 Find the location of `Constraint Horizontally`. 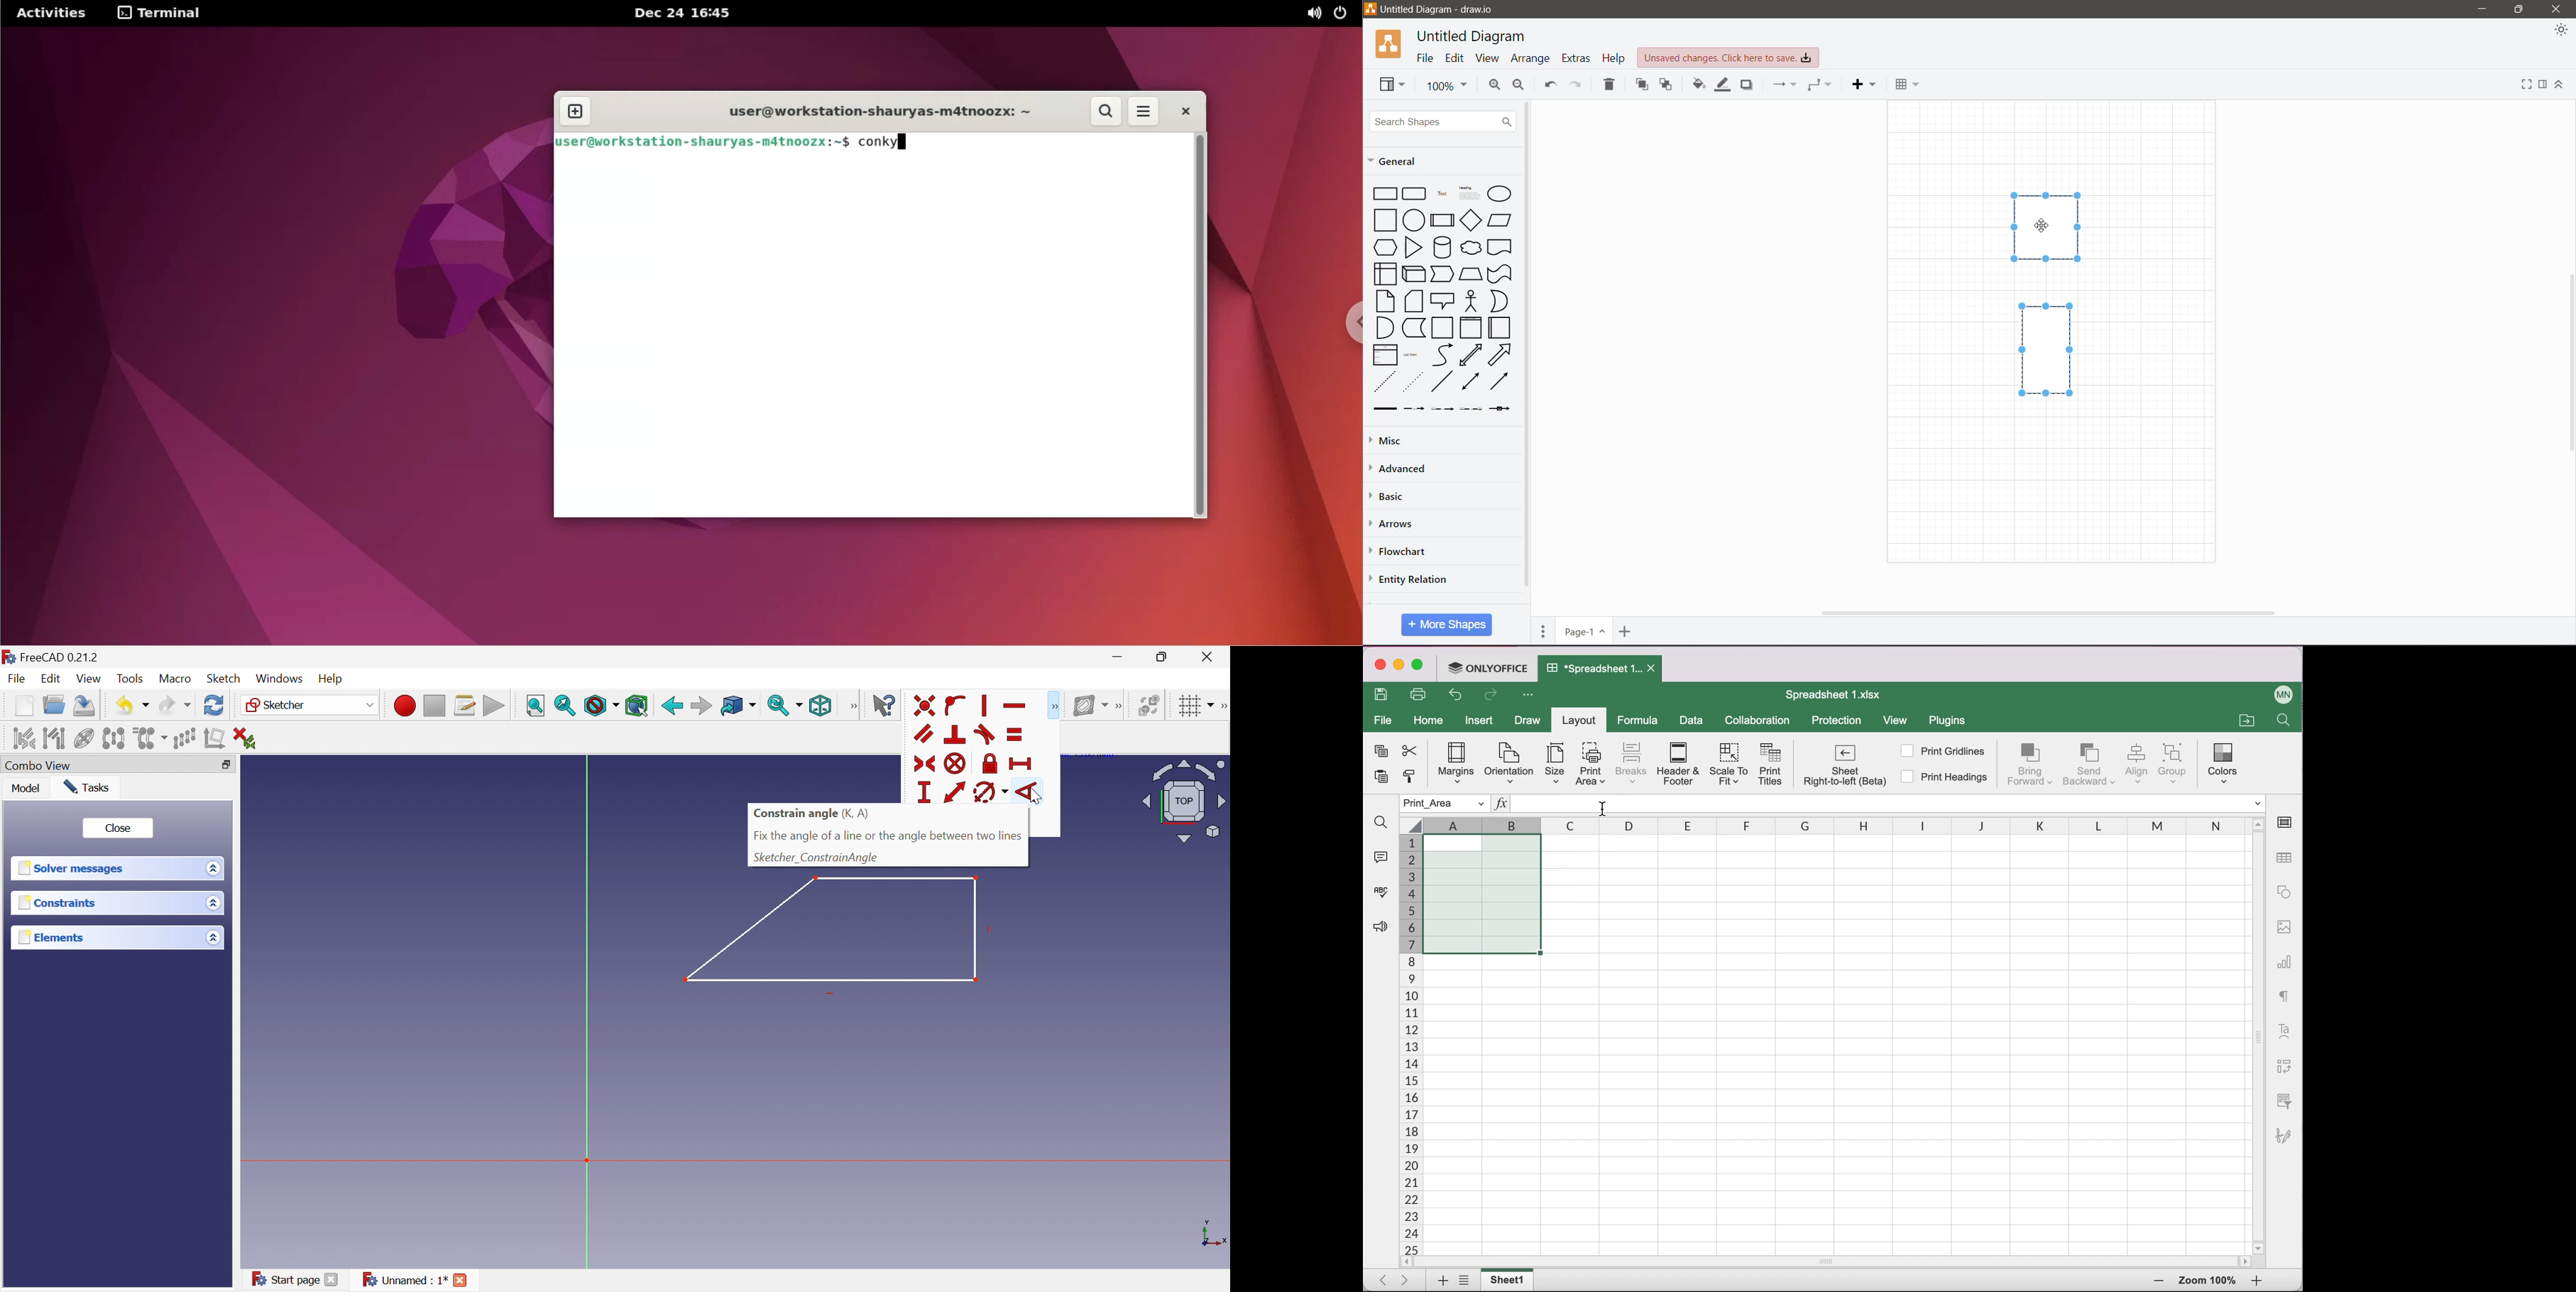

Constraint Horizontally is located at coordinates (1016, 706).